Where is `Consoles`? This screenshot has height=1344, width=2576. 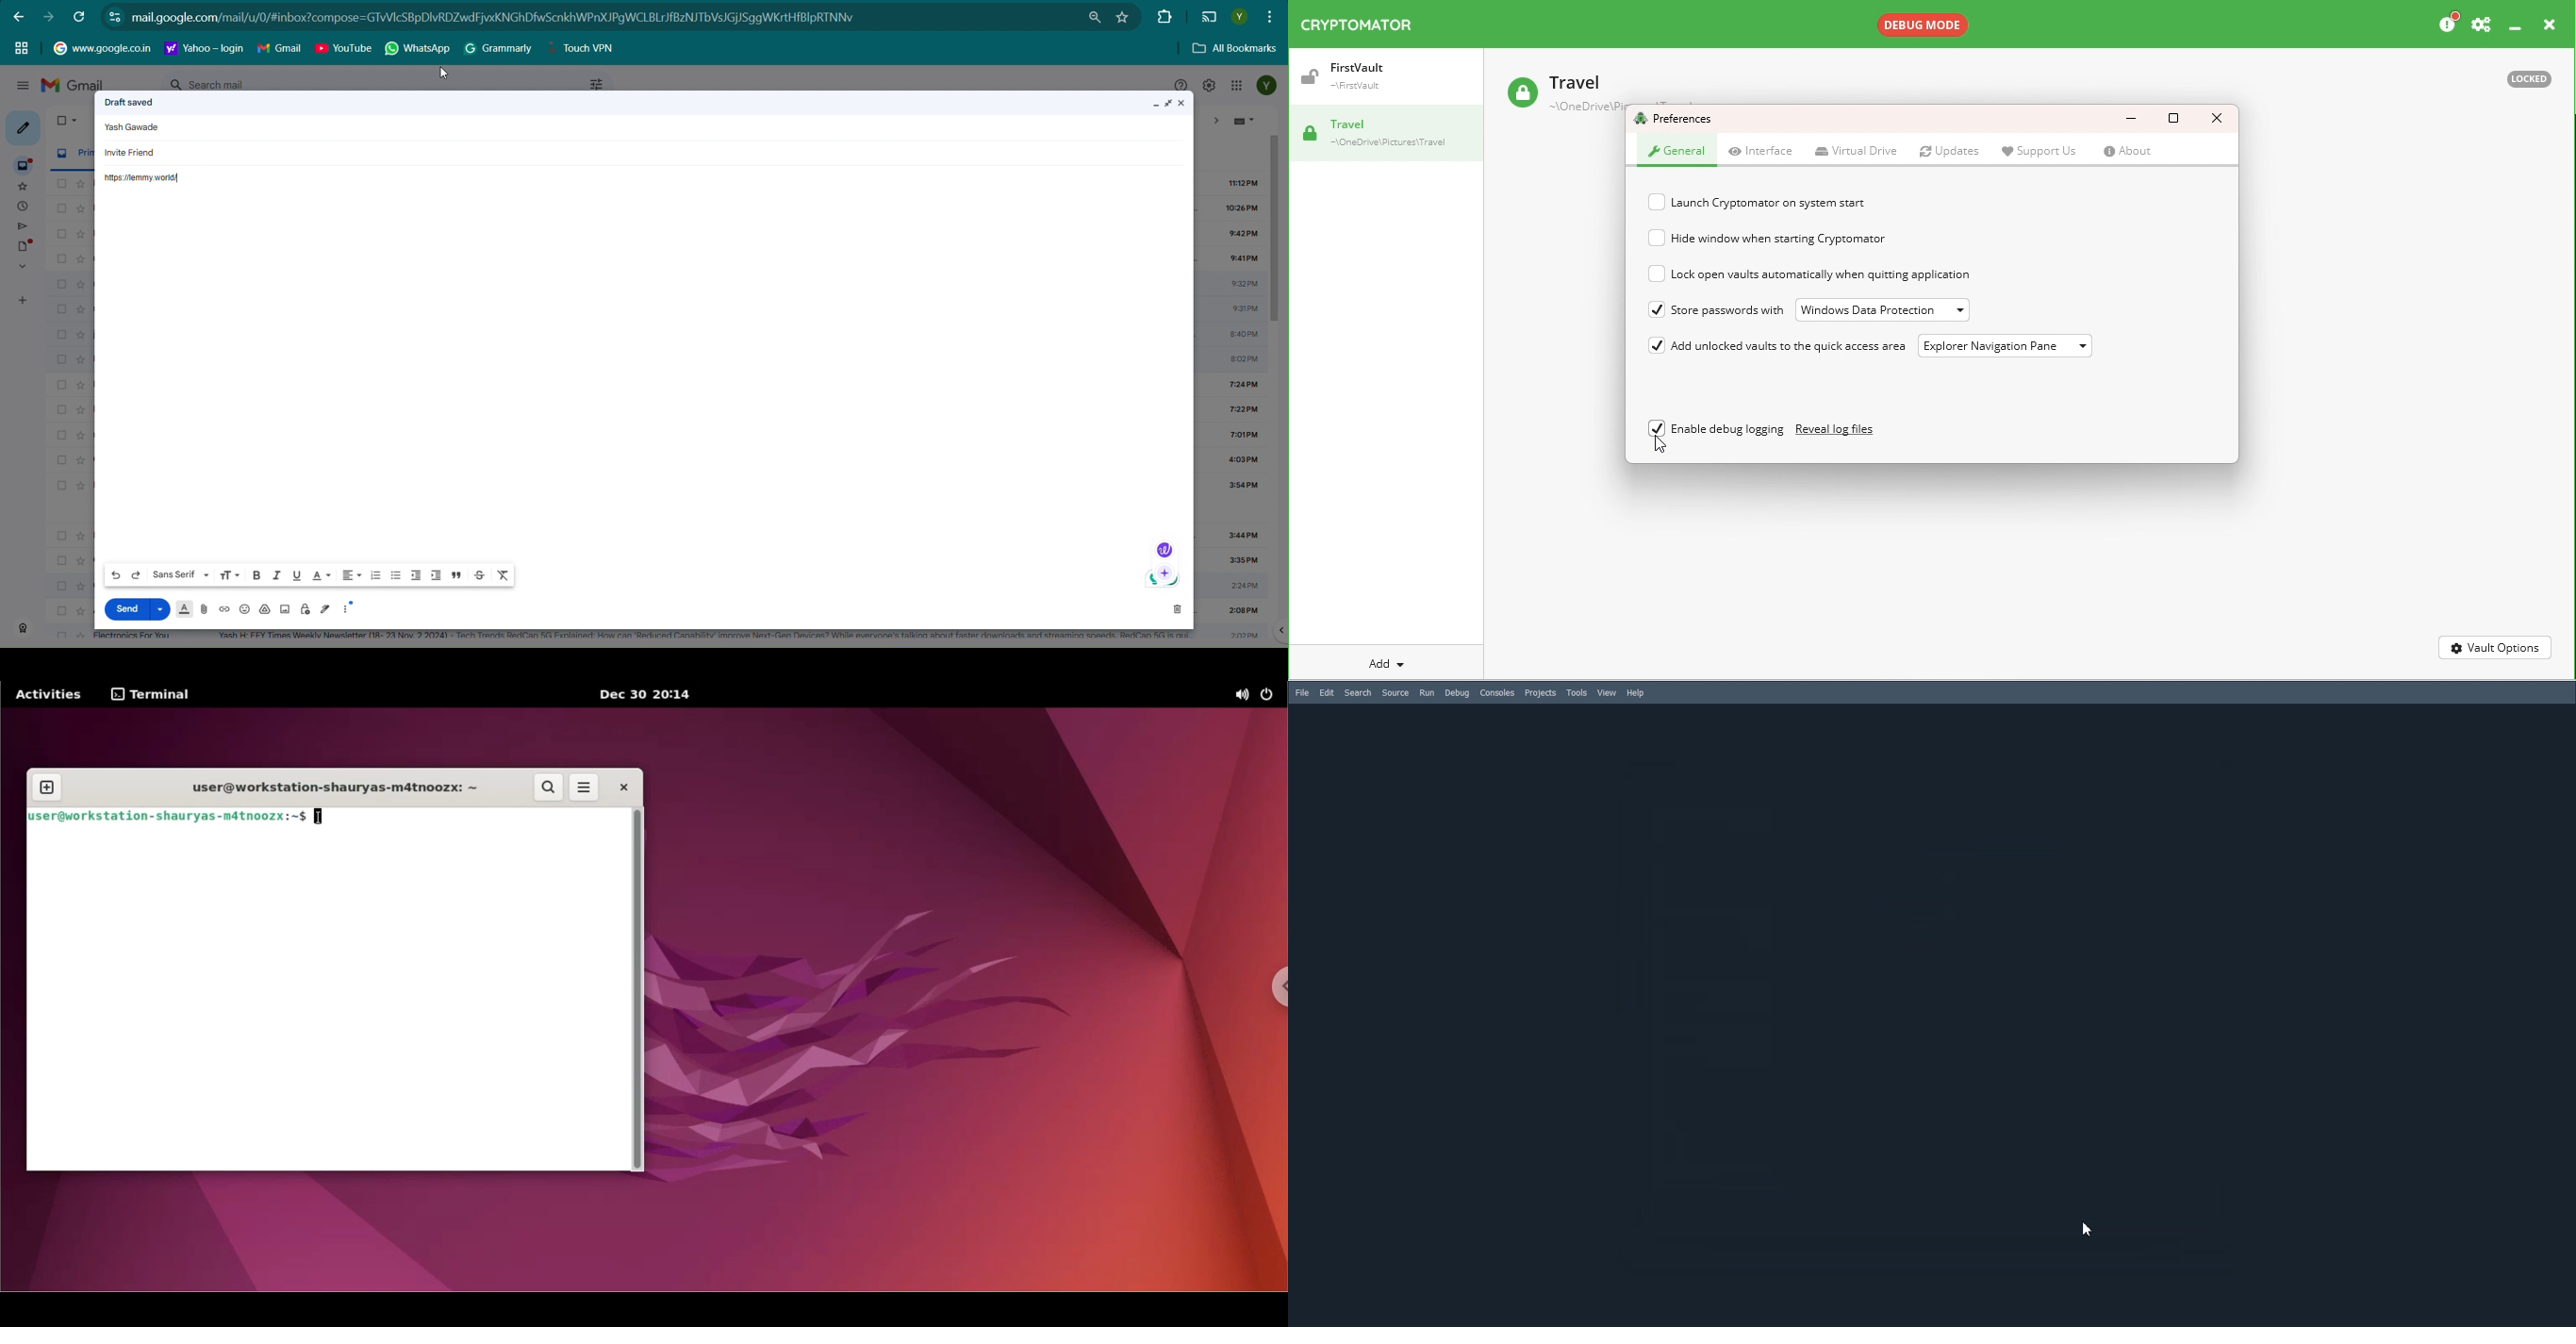
Consoles is located at coordinates (1497, 694).